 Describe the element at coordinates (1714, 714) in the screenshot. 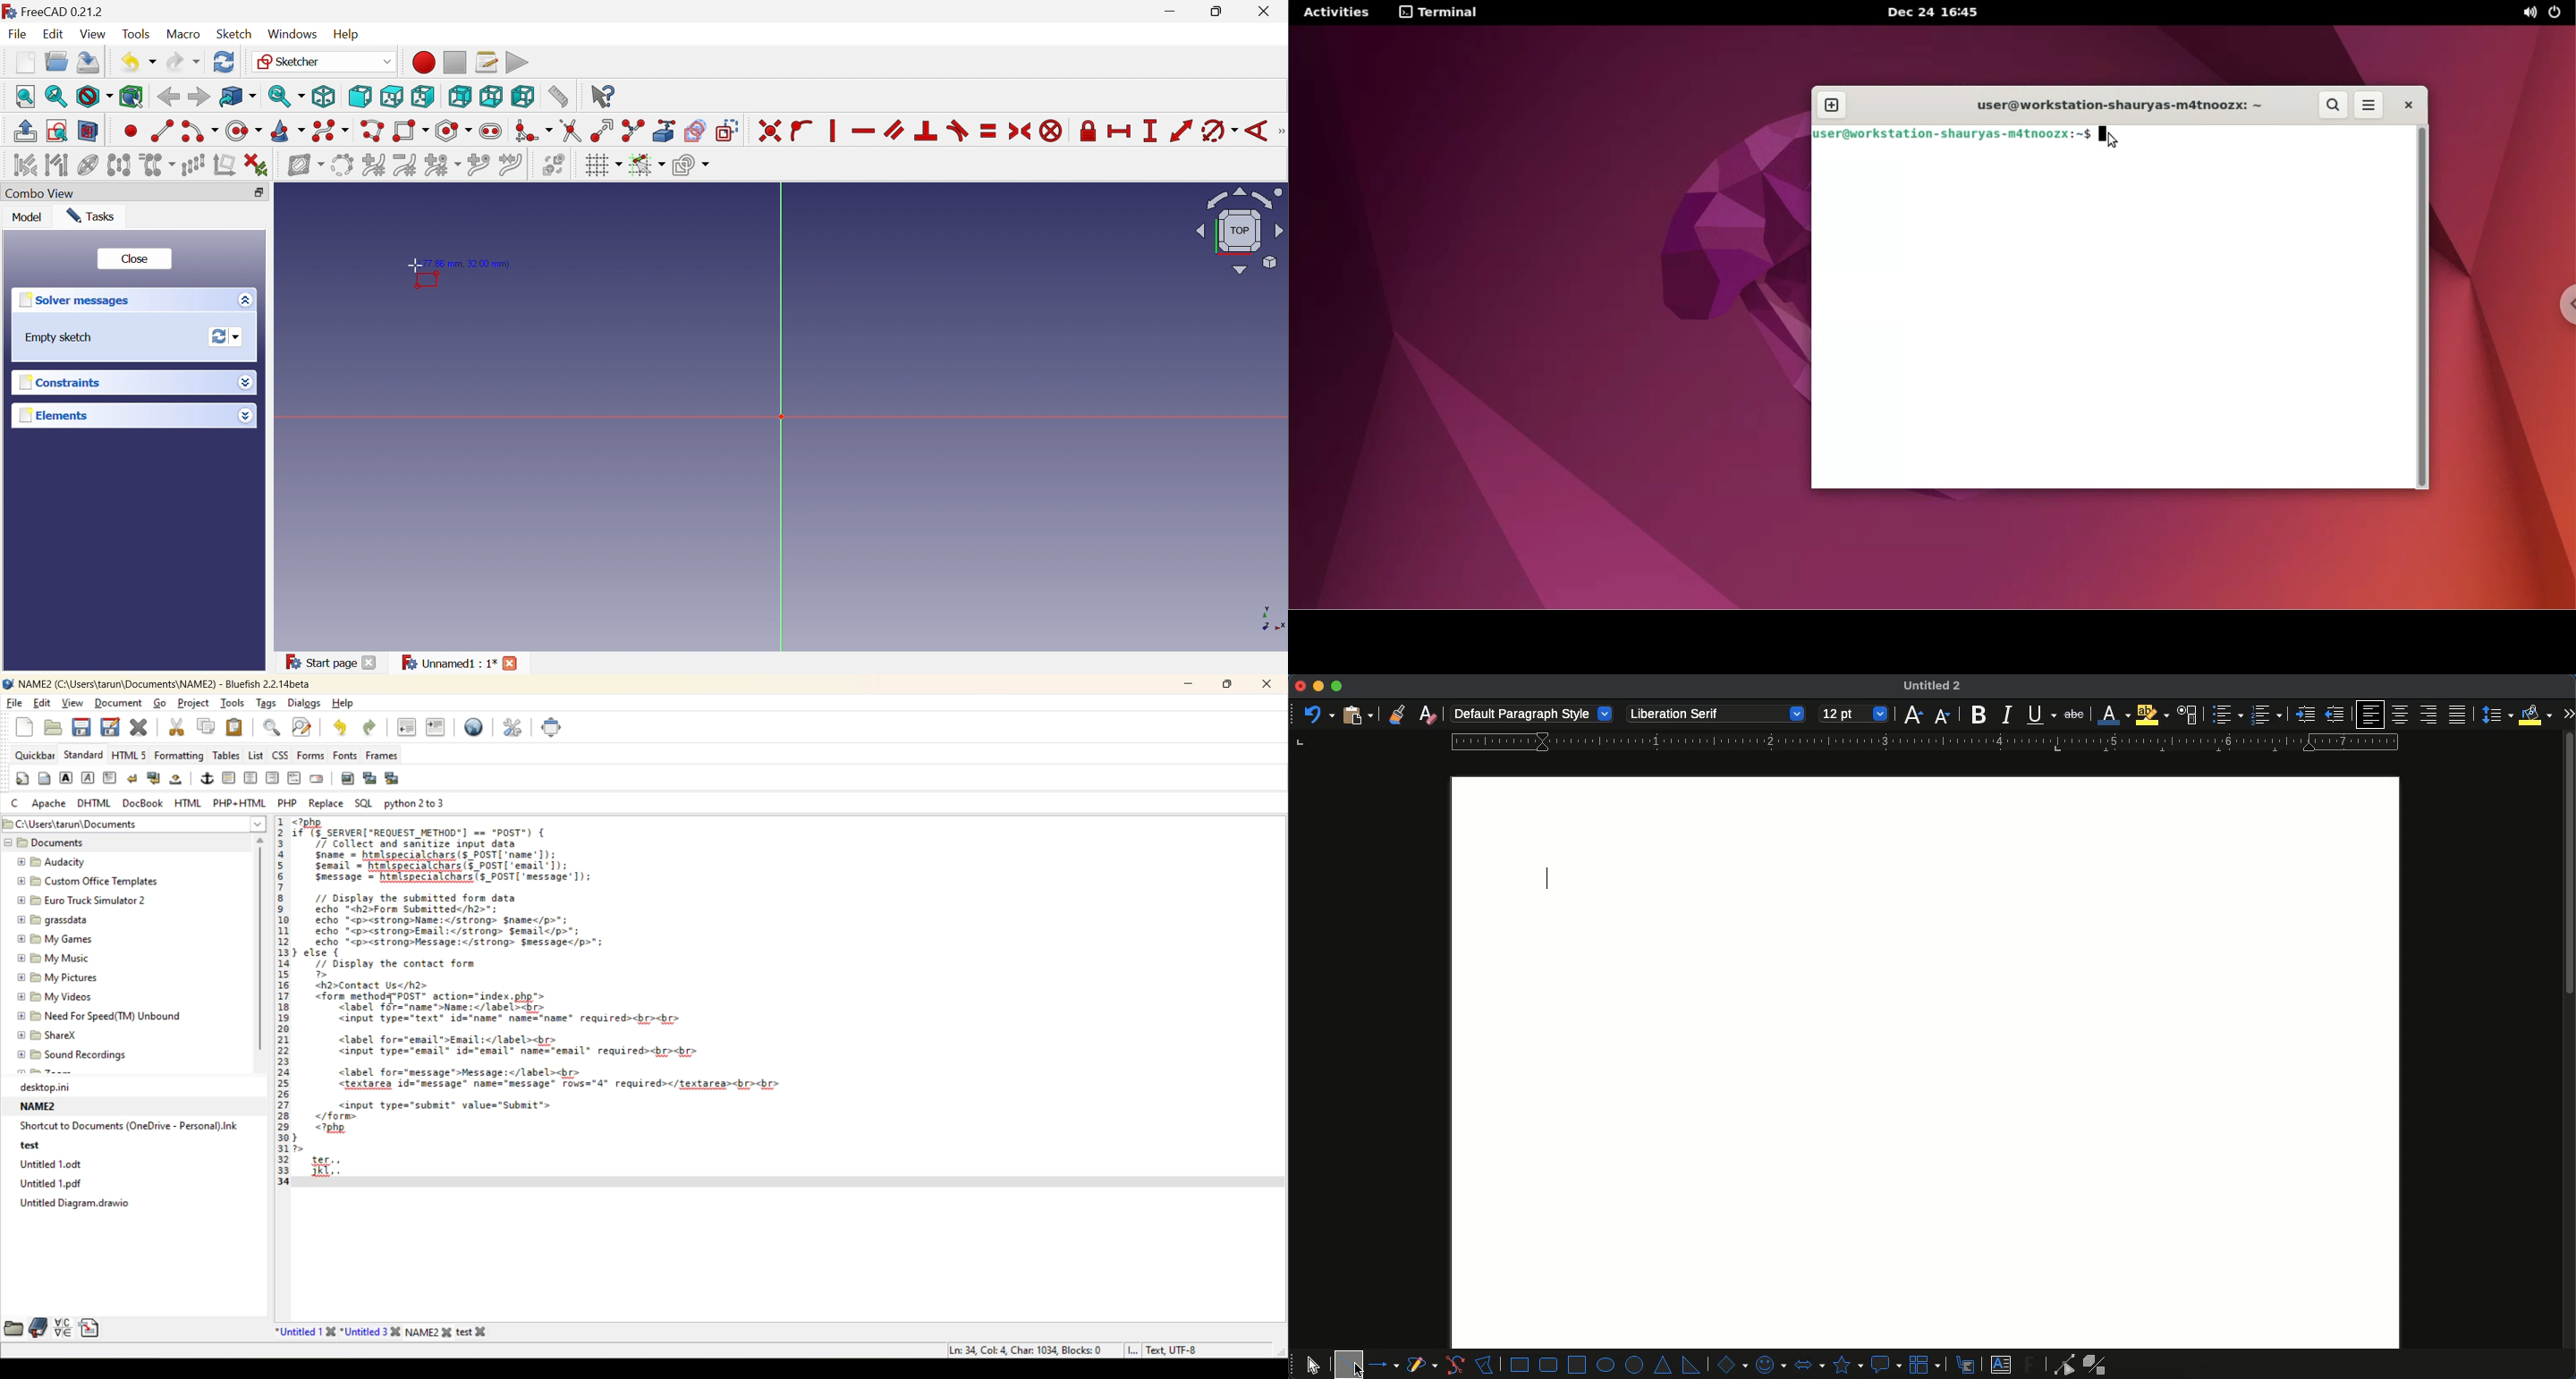

I see `Liberation serif - font style` at that location.